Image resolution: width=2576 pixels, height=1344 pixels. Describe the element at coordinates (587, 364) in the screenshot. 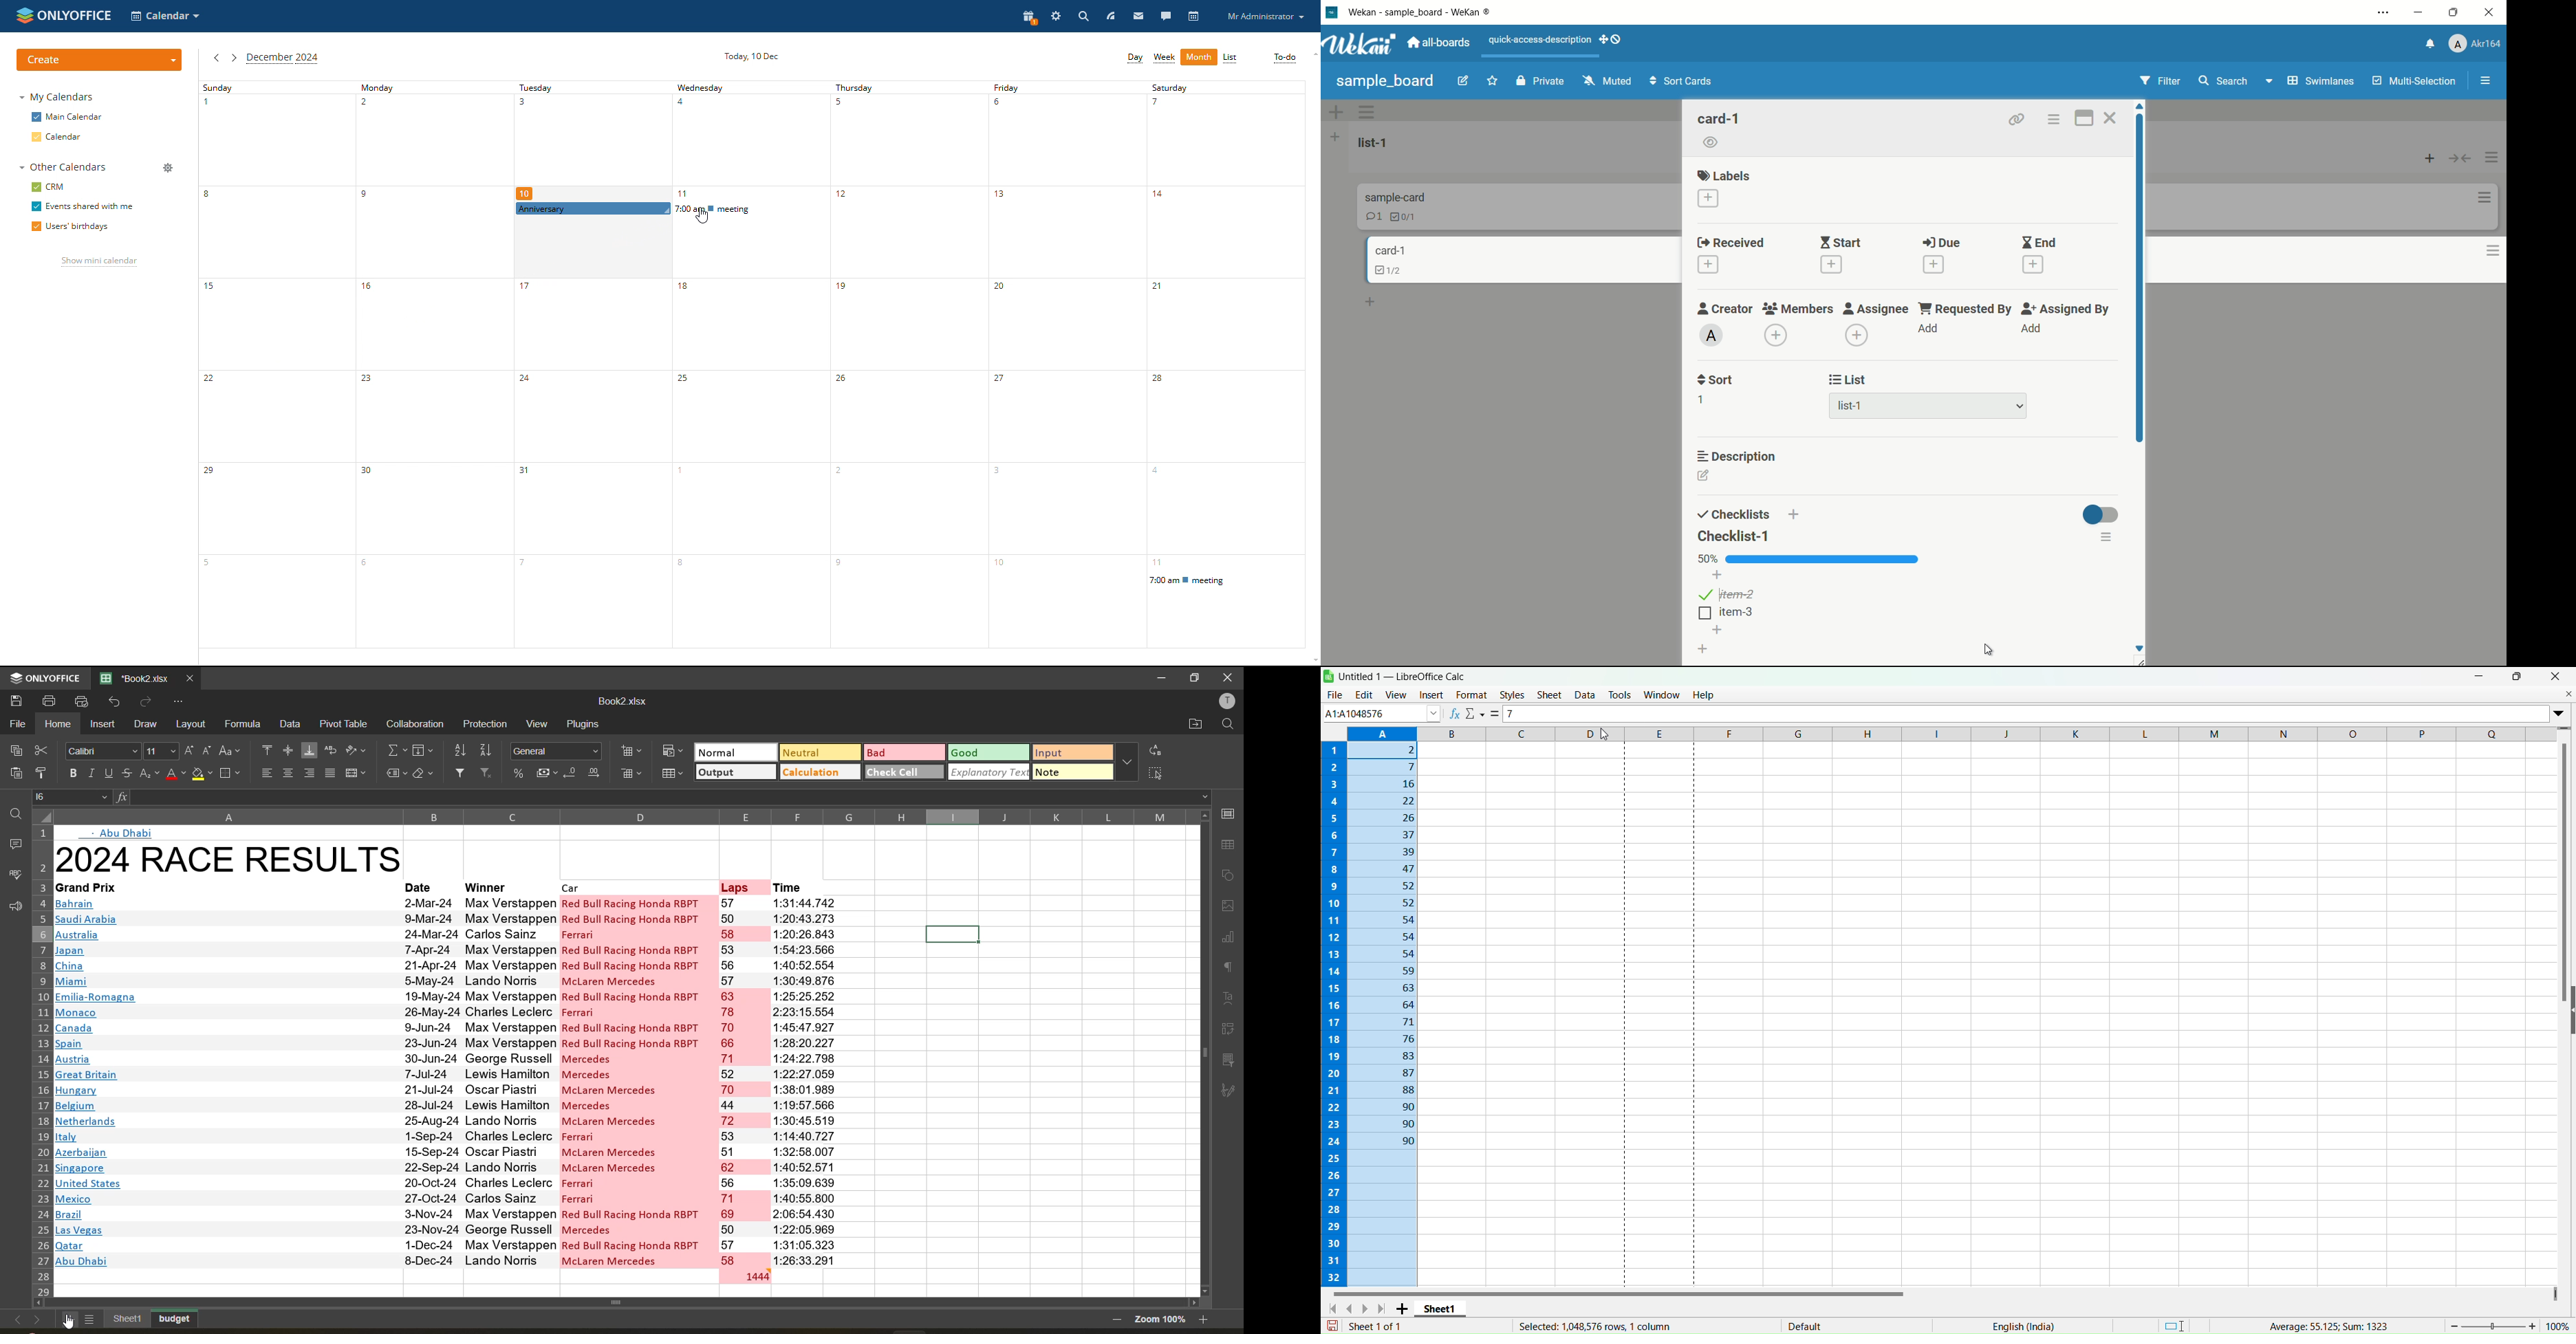

I see `` at that location.